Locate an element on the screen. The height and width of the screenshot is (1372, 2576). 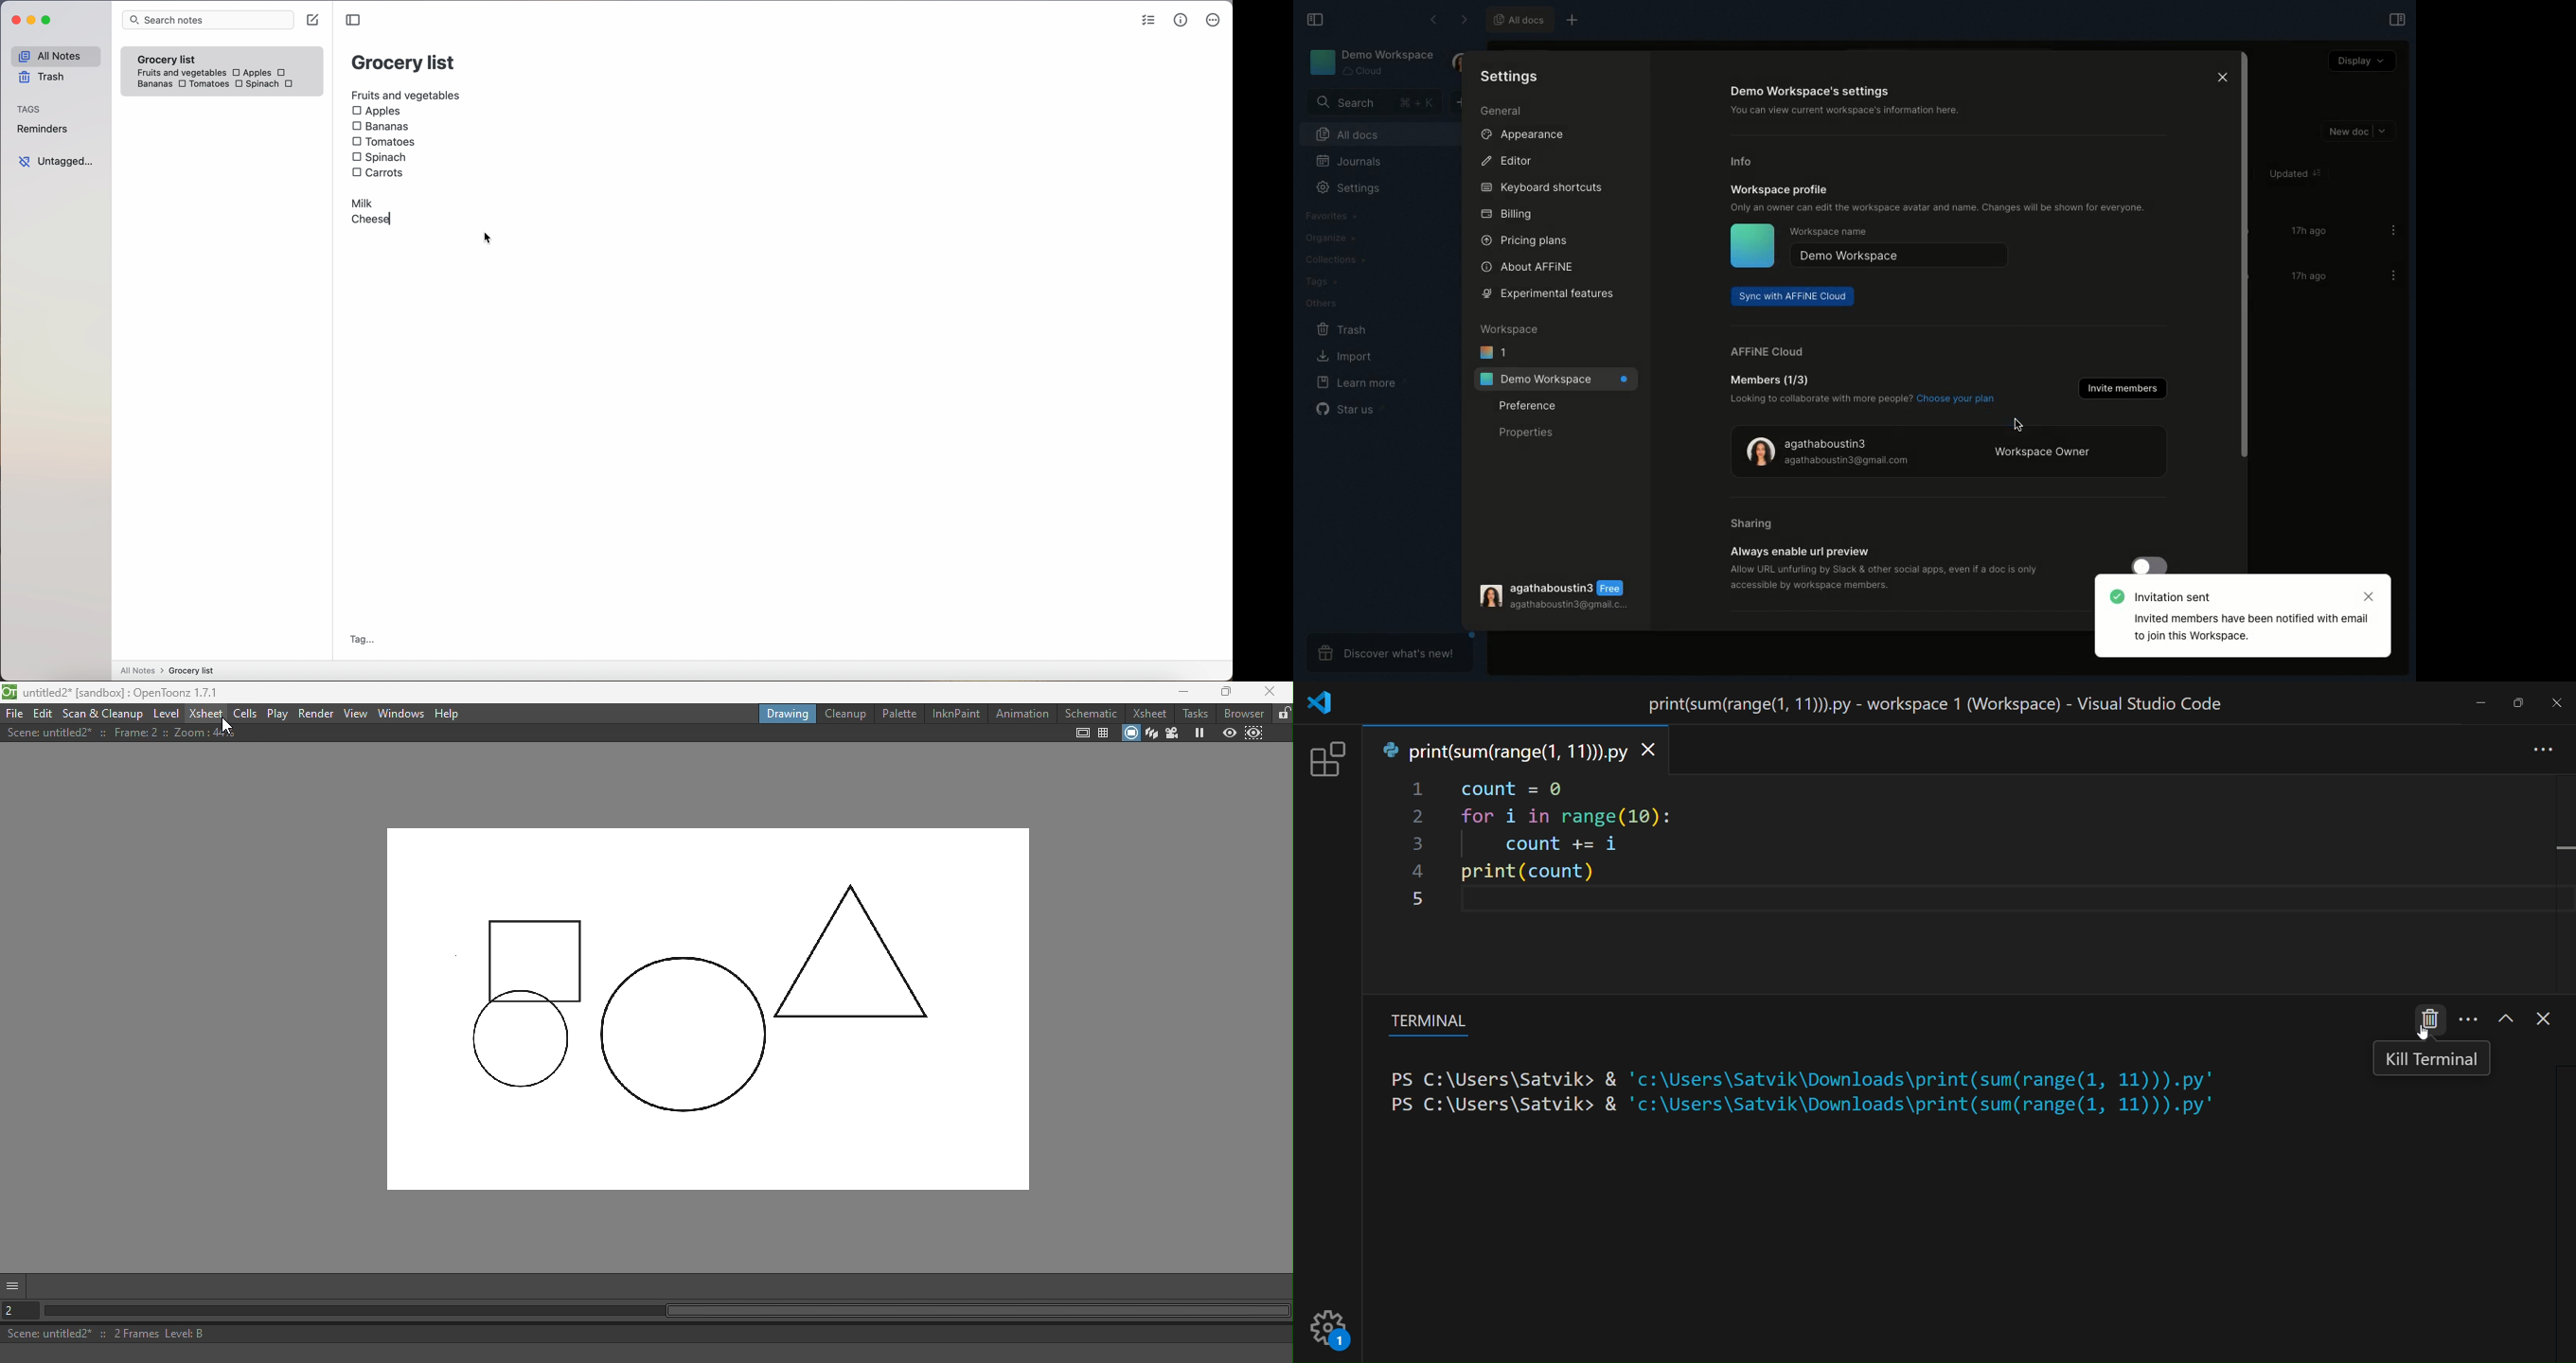
Minimize is located at coordinates (1177, 692).